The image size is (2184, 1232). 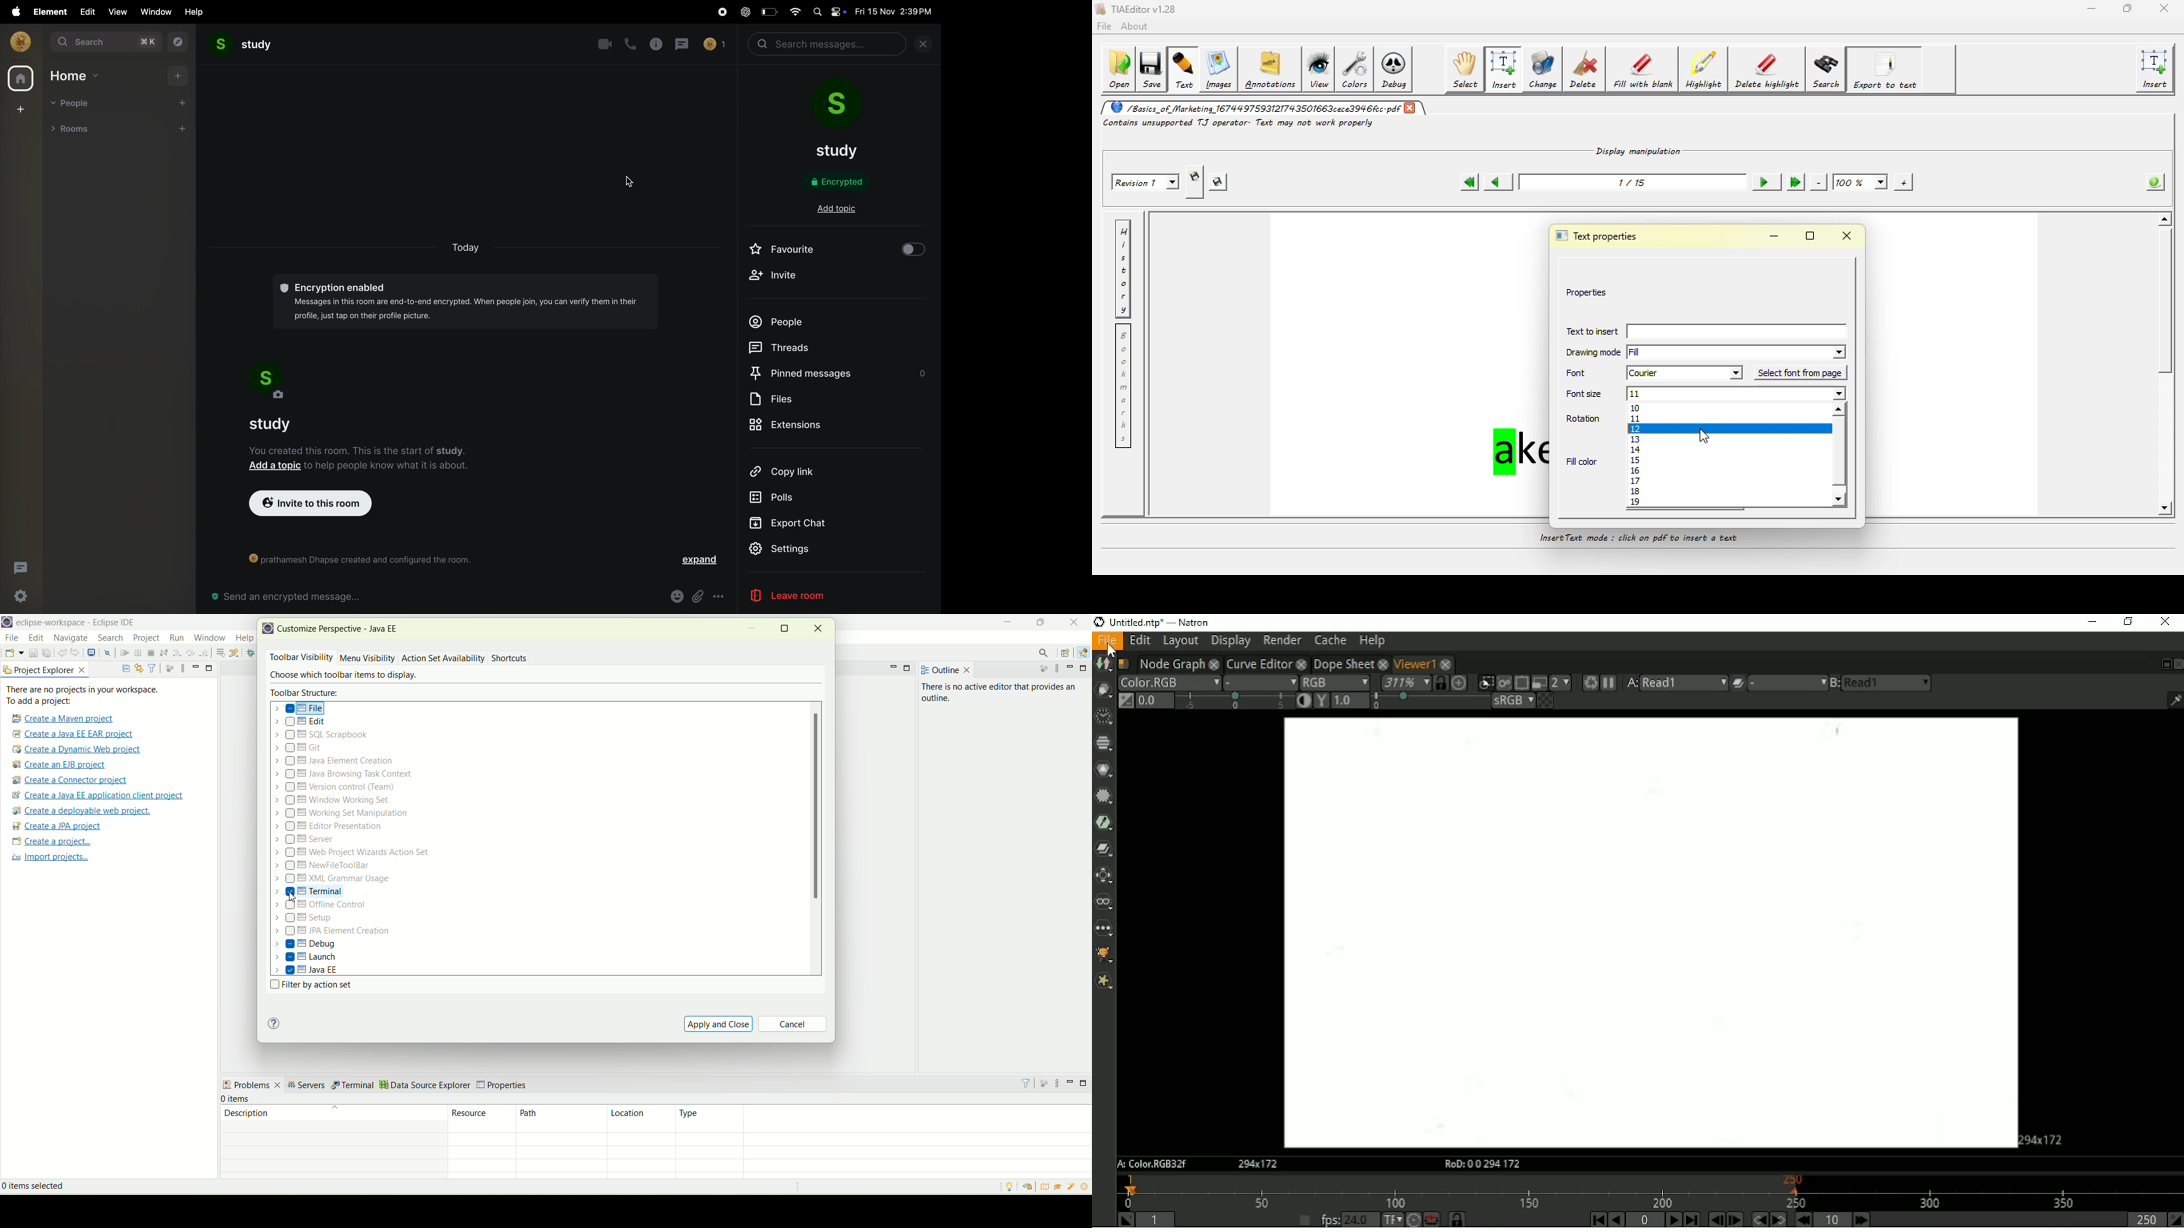 I want to click on people, so click(x=74, y=104).